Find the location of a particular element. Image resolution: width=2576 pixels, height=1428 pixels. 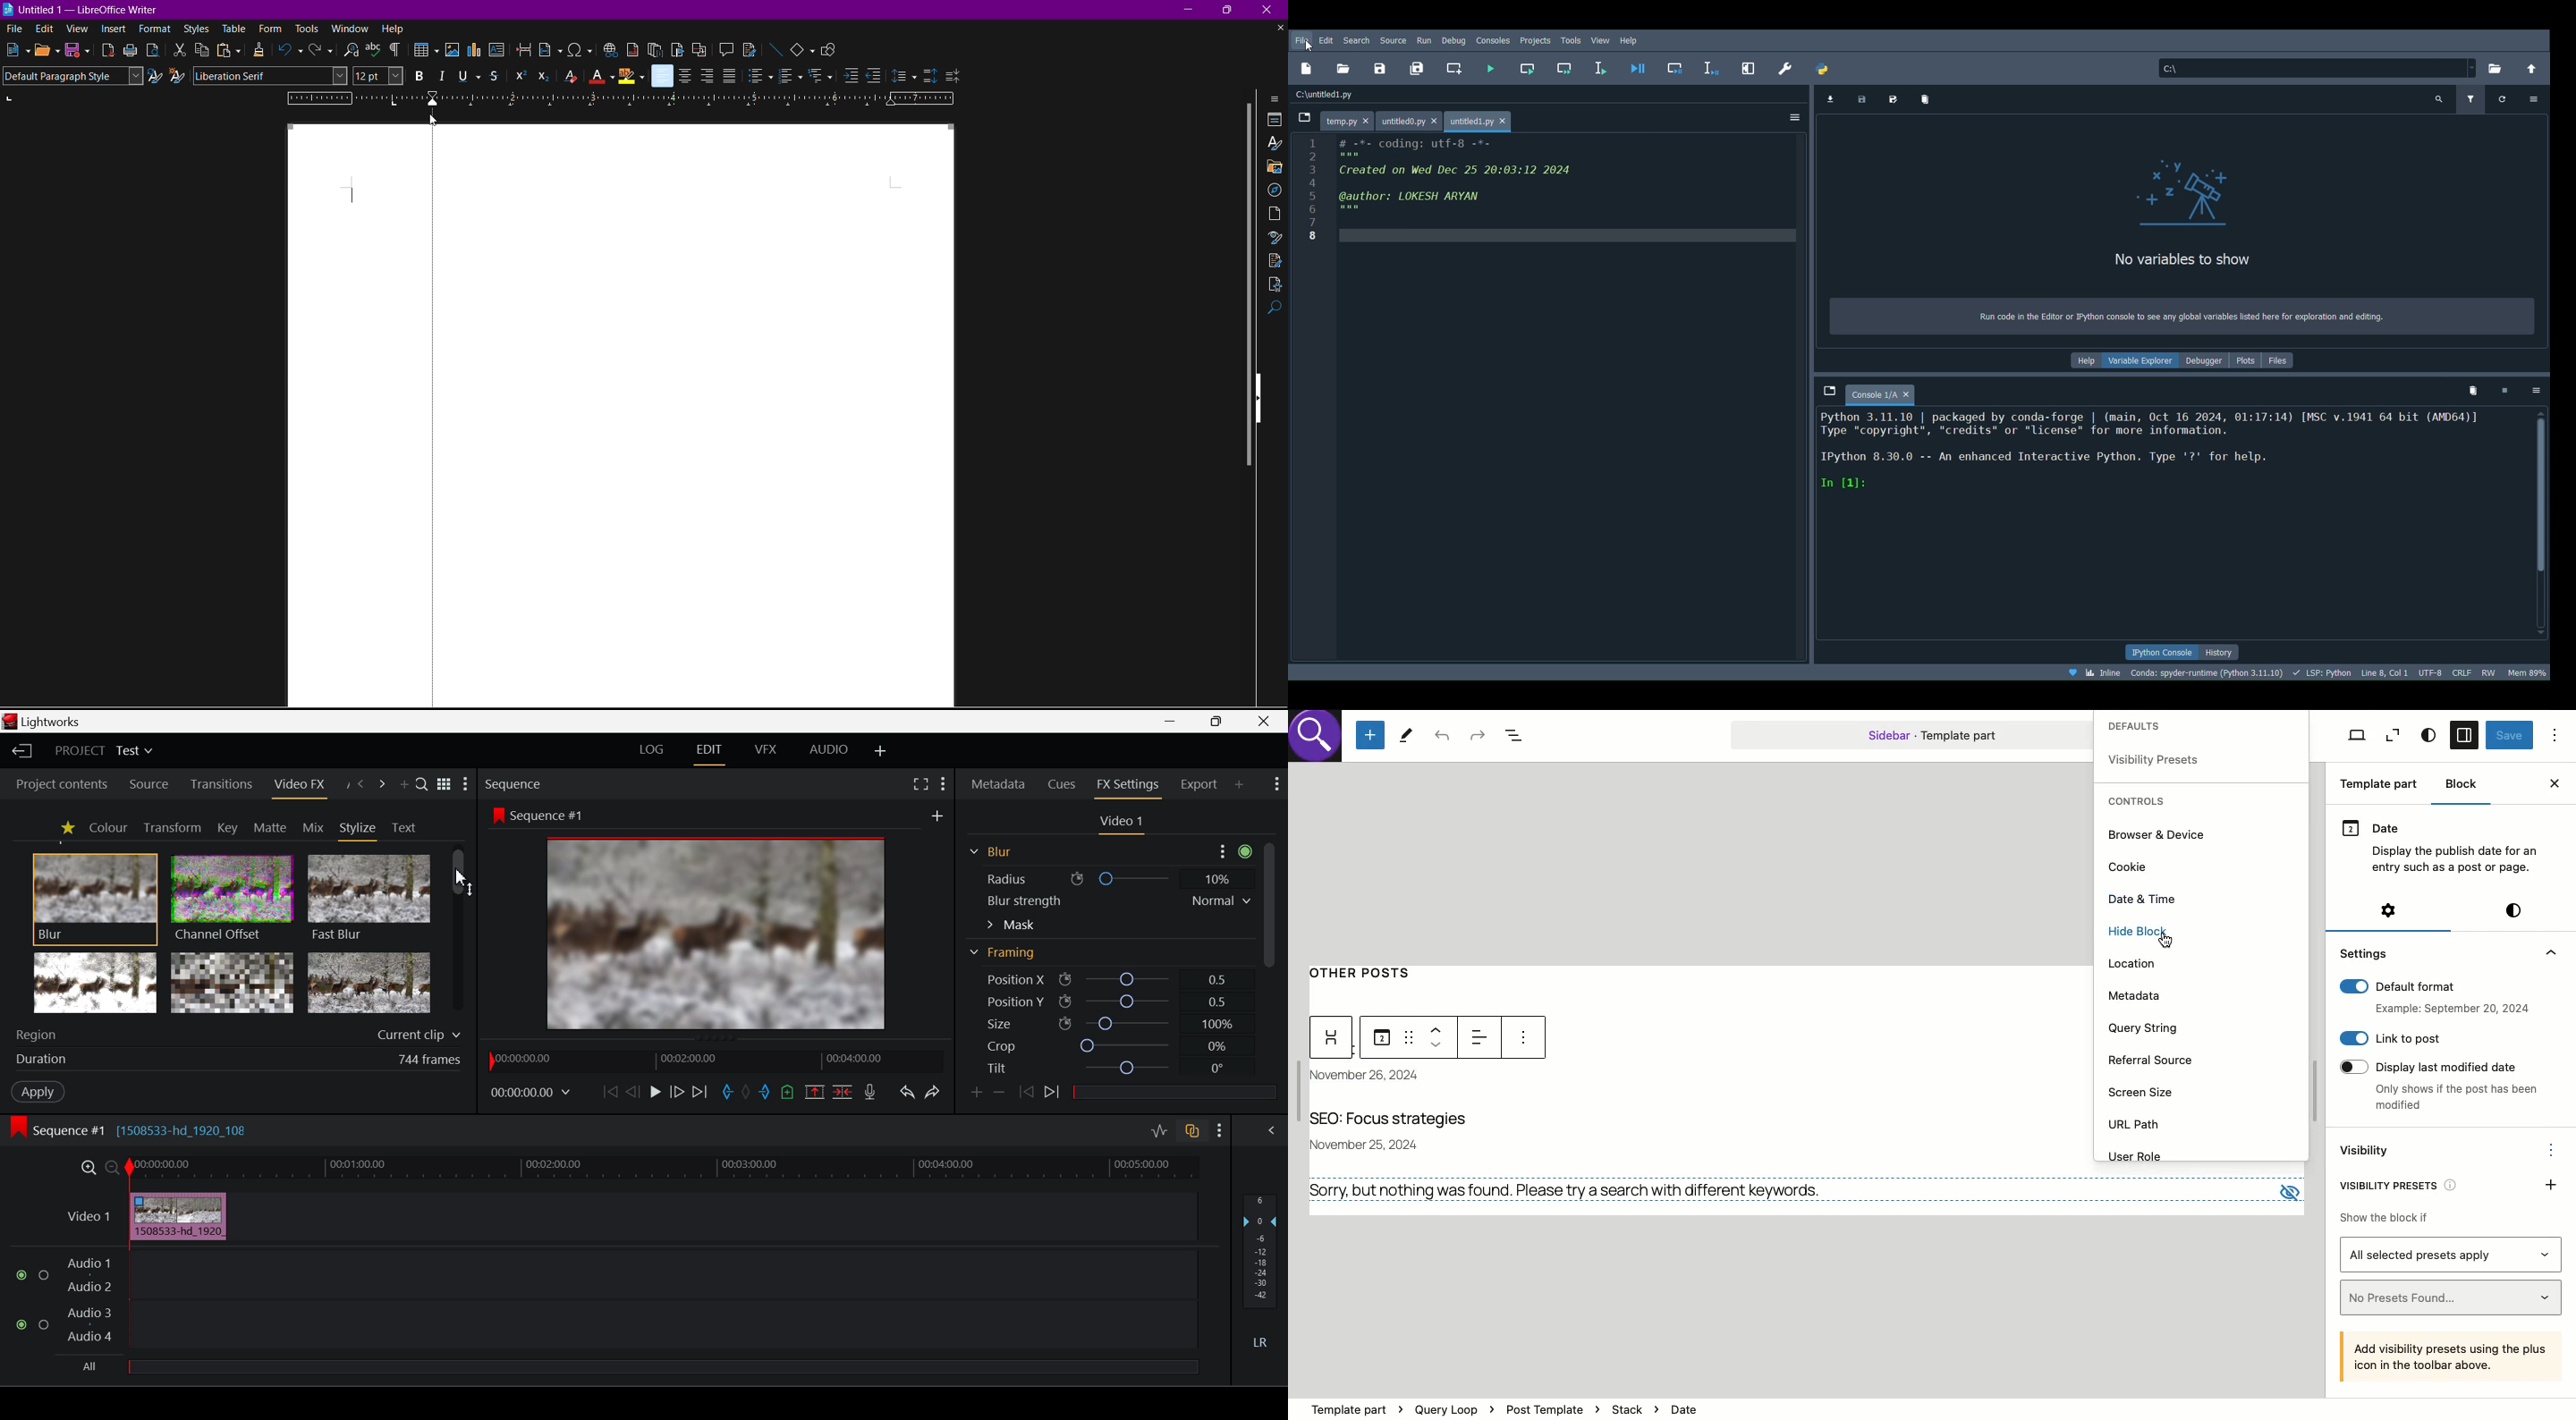

Save is located at coordinates (78, 51).